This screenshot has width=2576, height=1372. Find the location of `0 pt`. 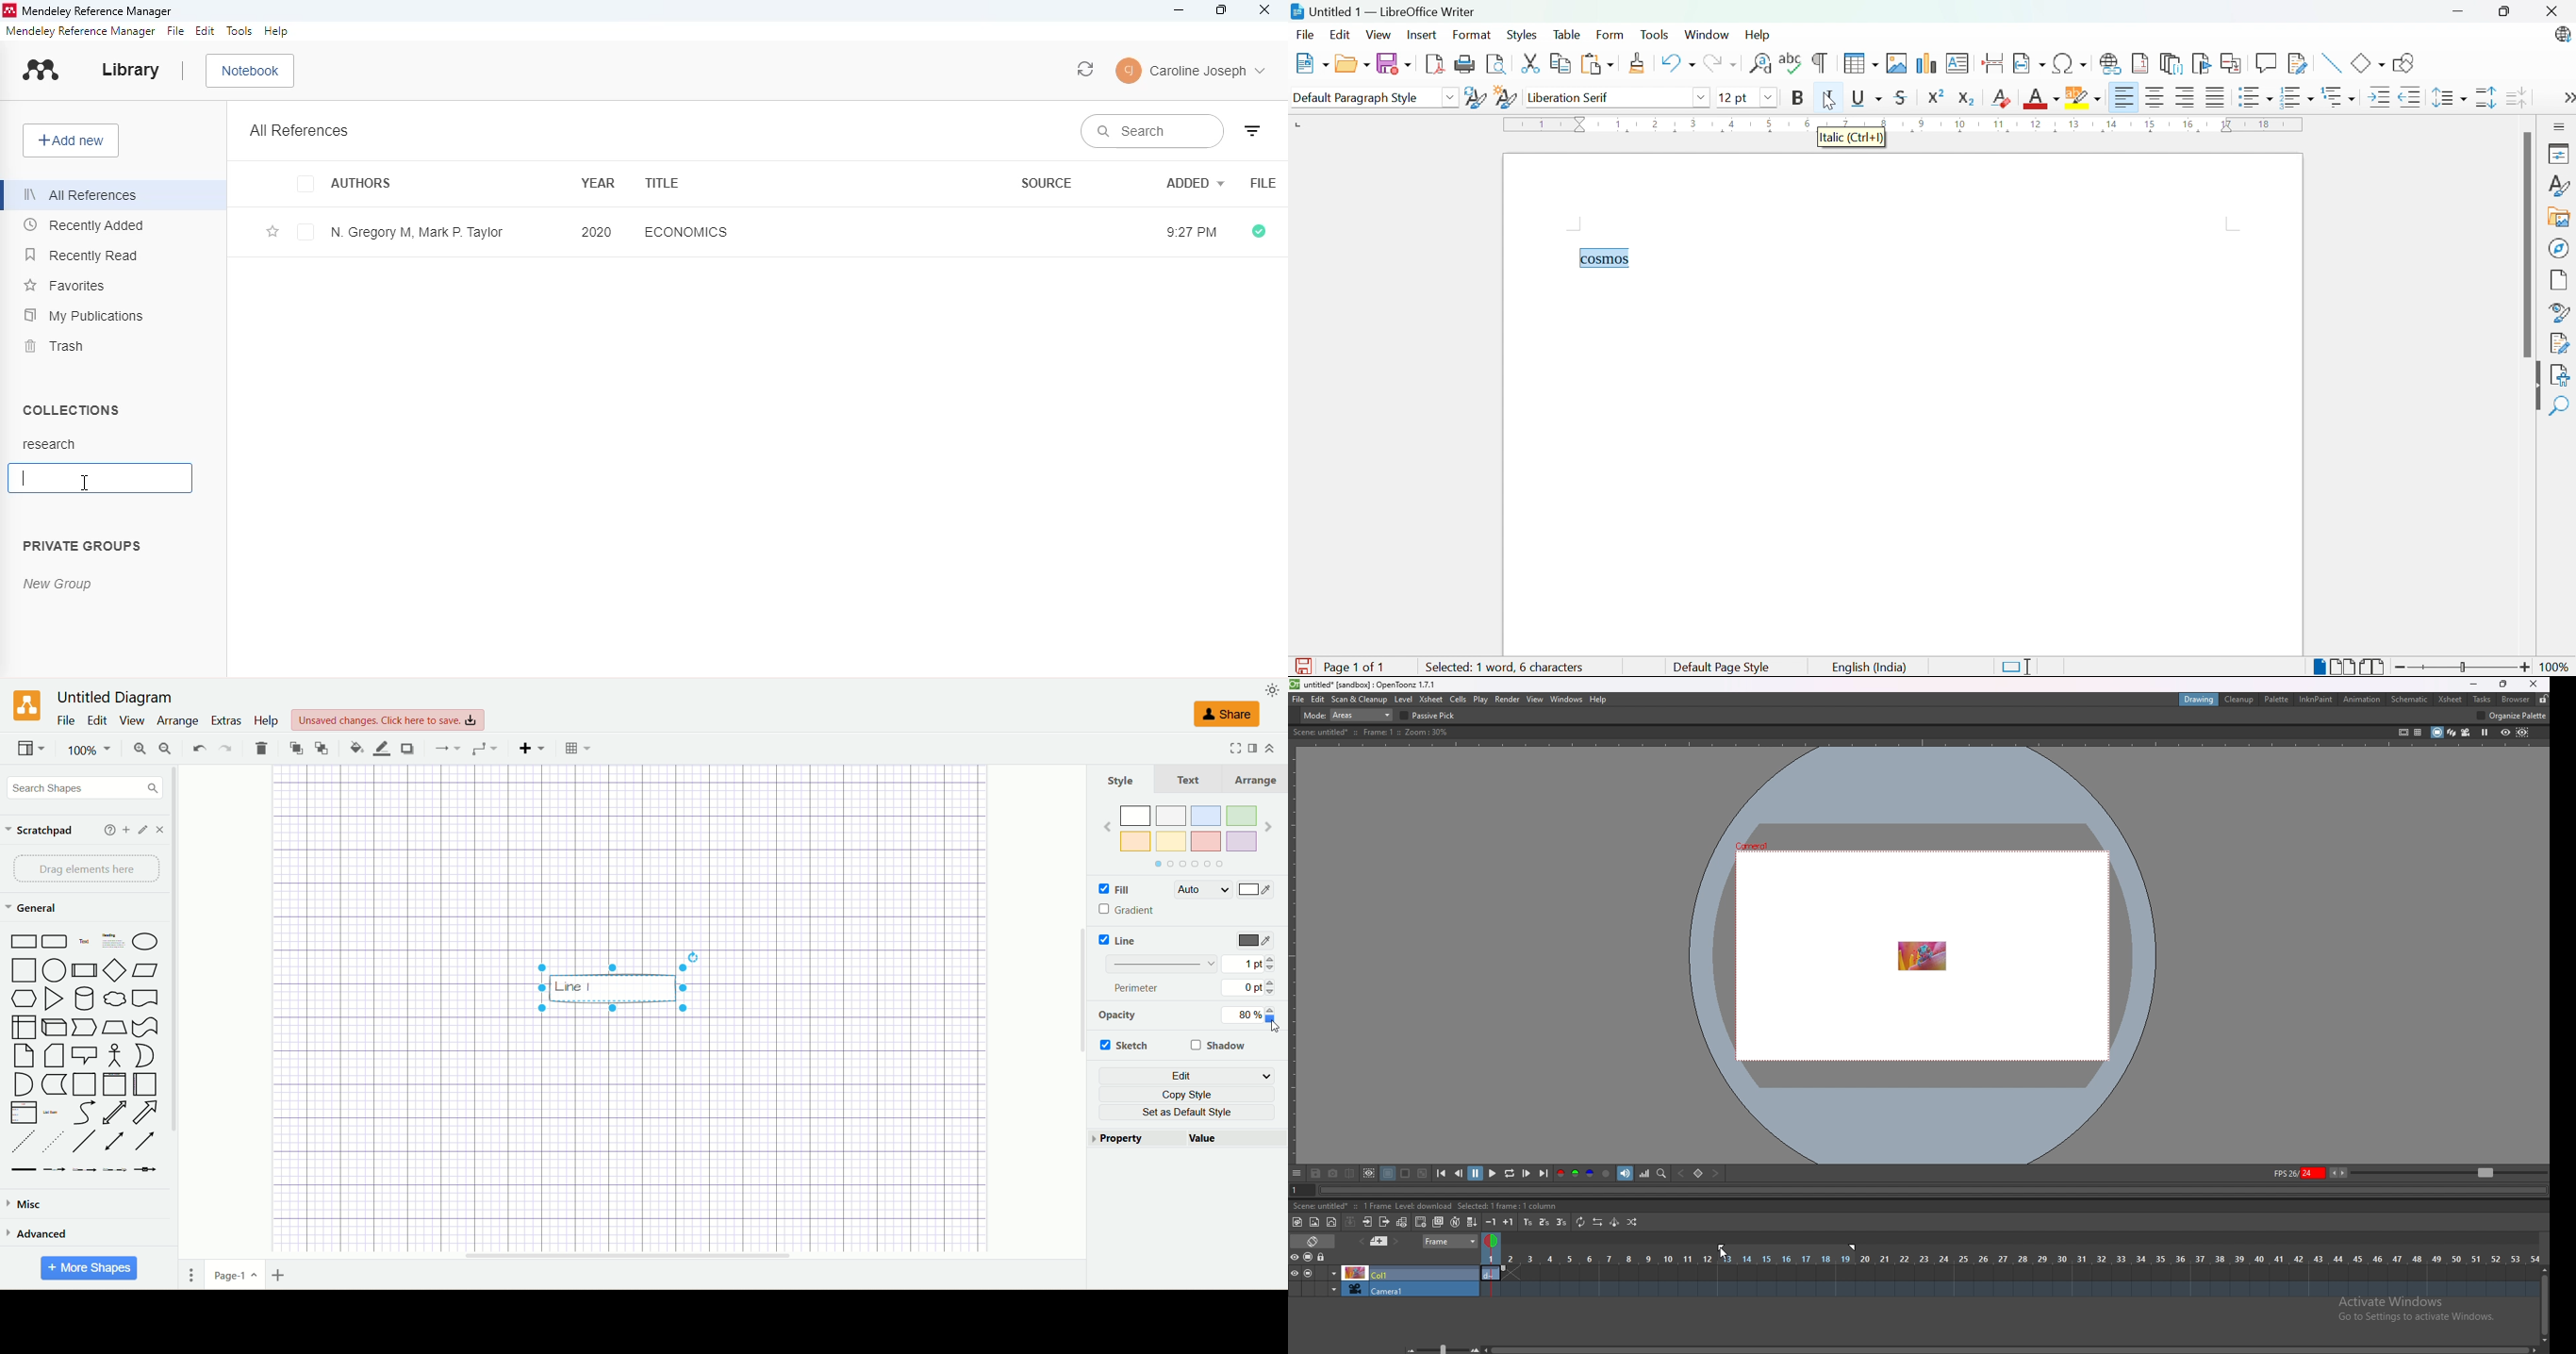

0 pt is located at coordinates (1248, 989).